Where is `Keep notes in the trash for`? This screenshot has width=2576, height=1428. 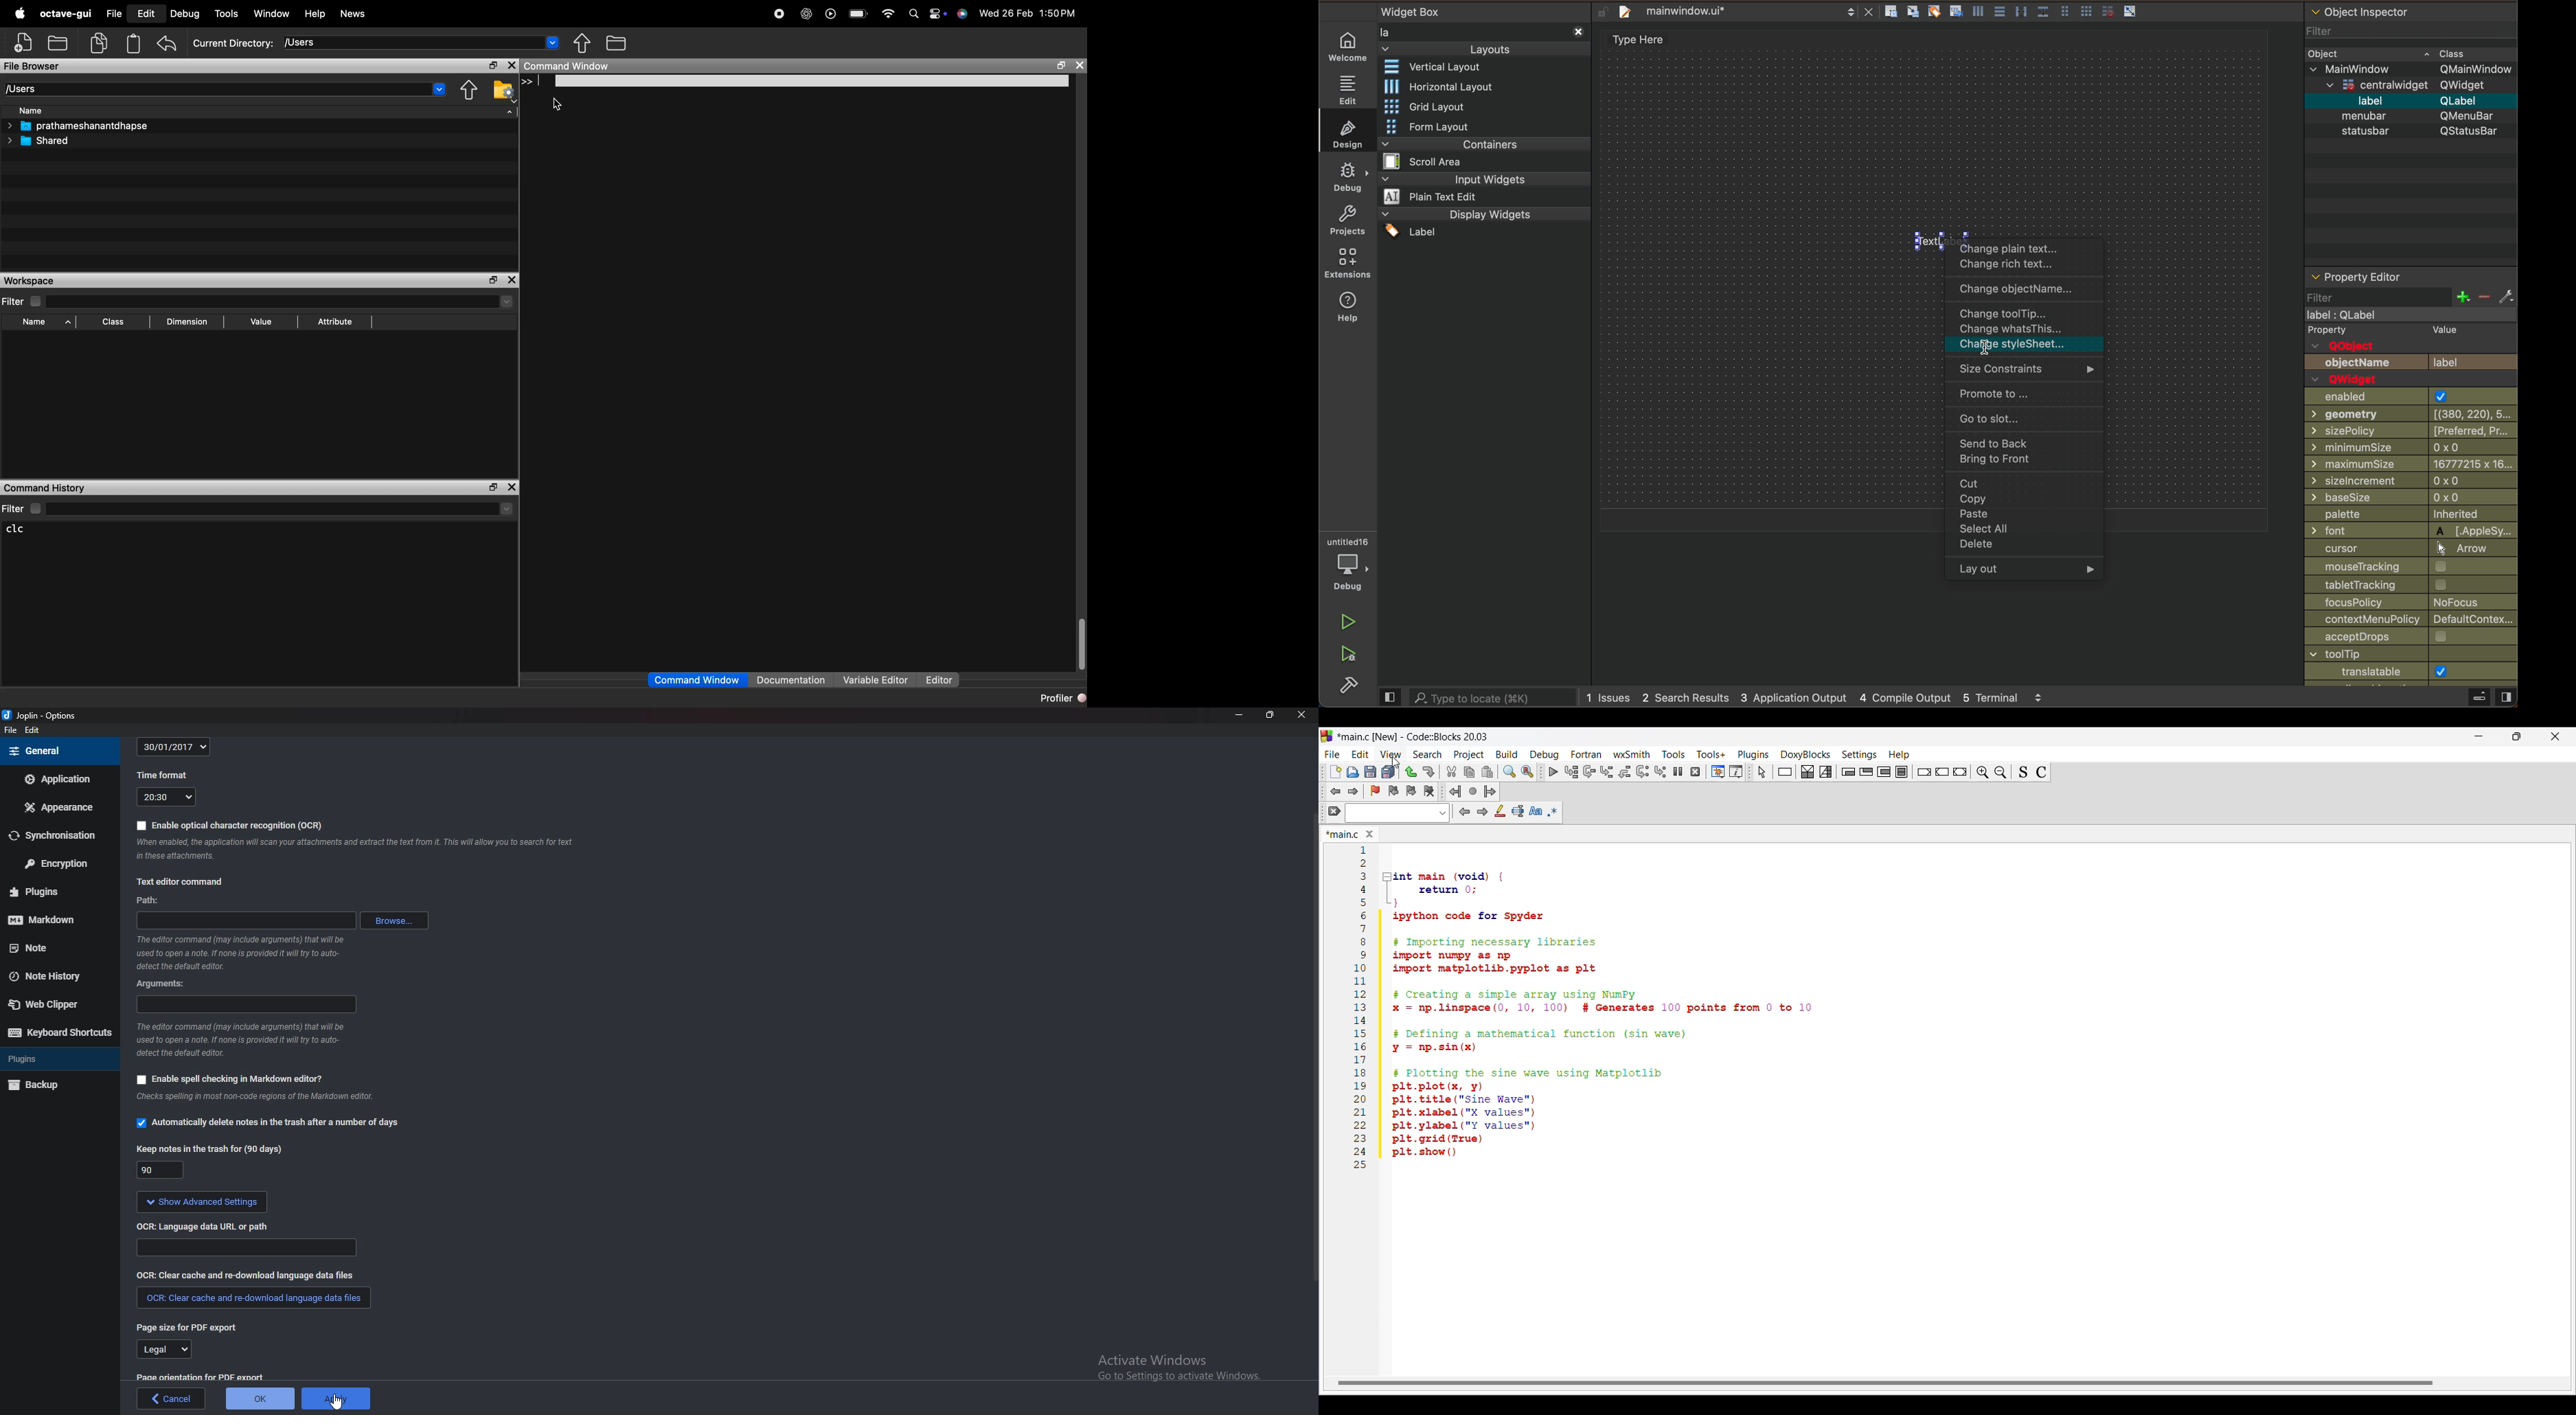 Keep notes in the trash for is located at coordinates (208, 1146).